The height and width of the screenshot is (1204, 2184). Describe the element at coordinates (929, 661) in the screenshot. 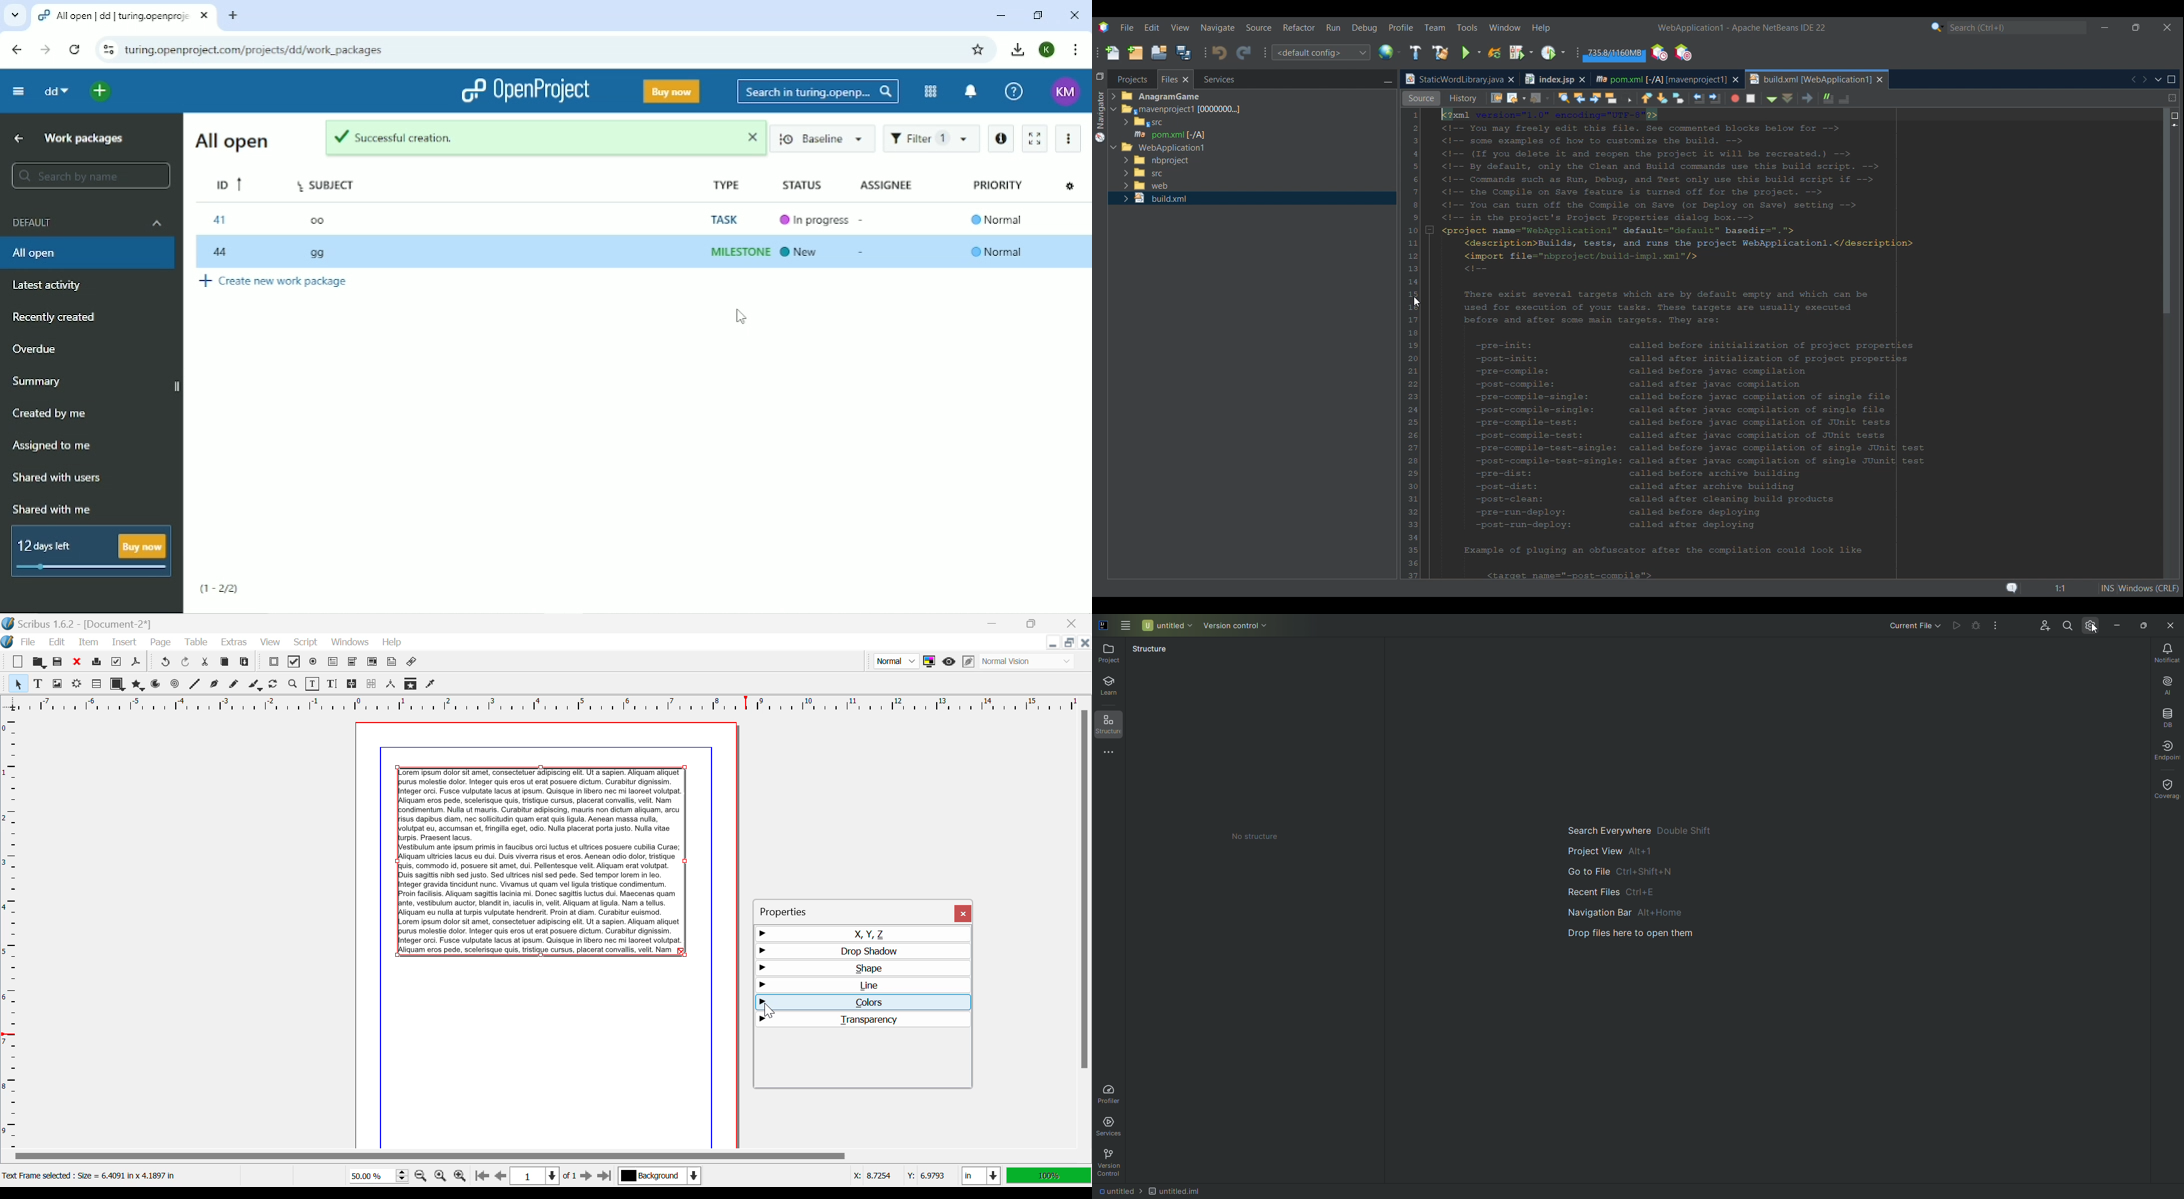

I see `Toggle Color Management` at that location.